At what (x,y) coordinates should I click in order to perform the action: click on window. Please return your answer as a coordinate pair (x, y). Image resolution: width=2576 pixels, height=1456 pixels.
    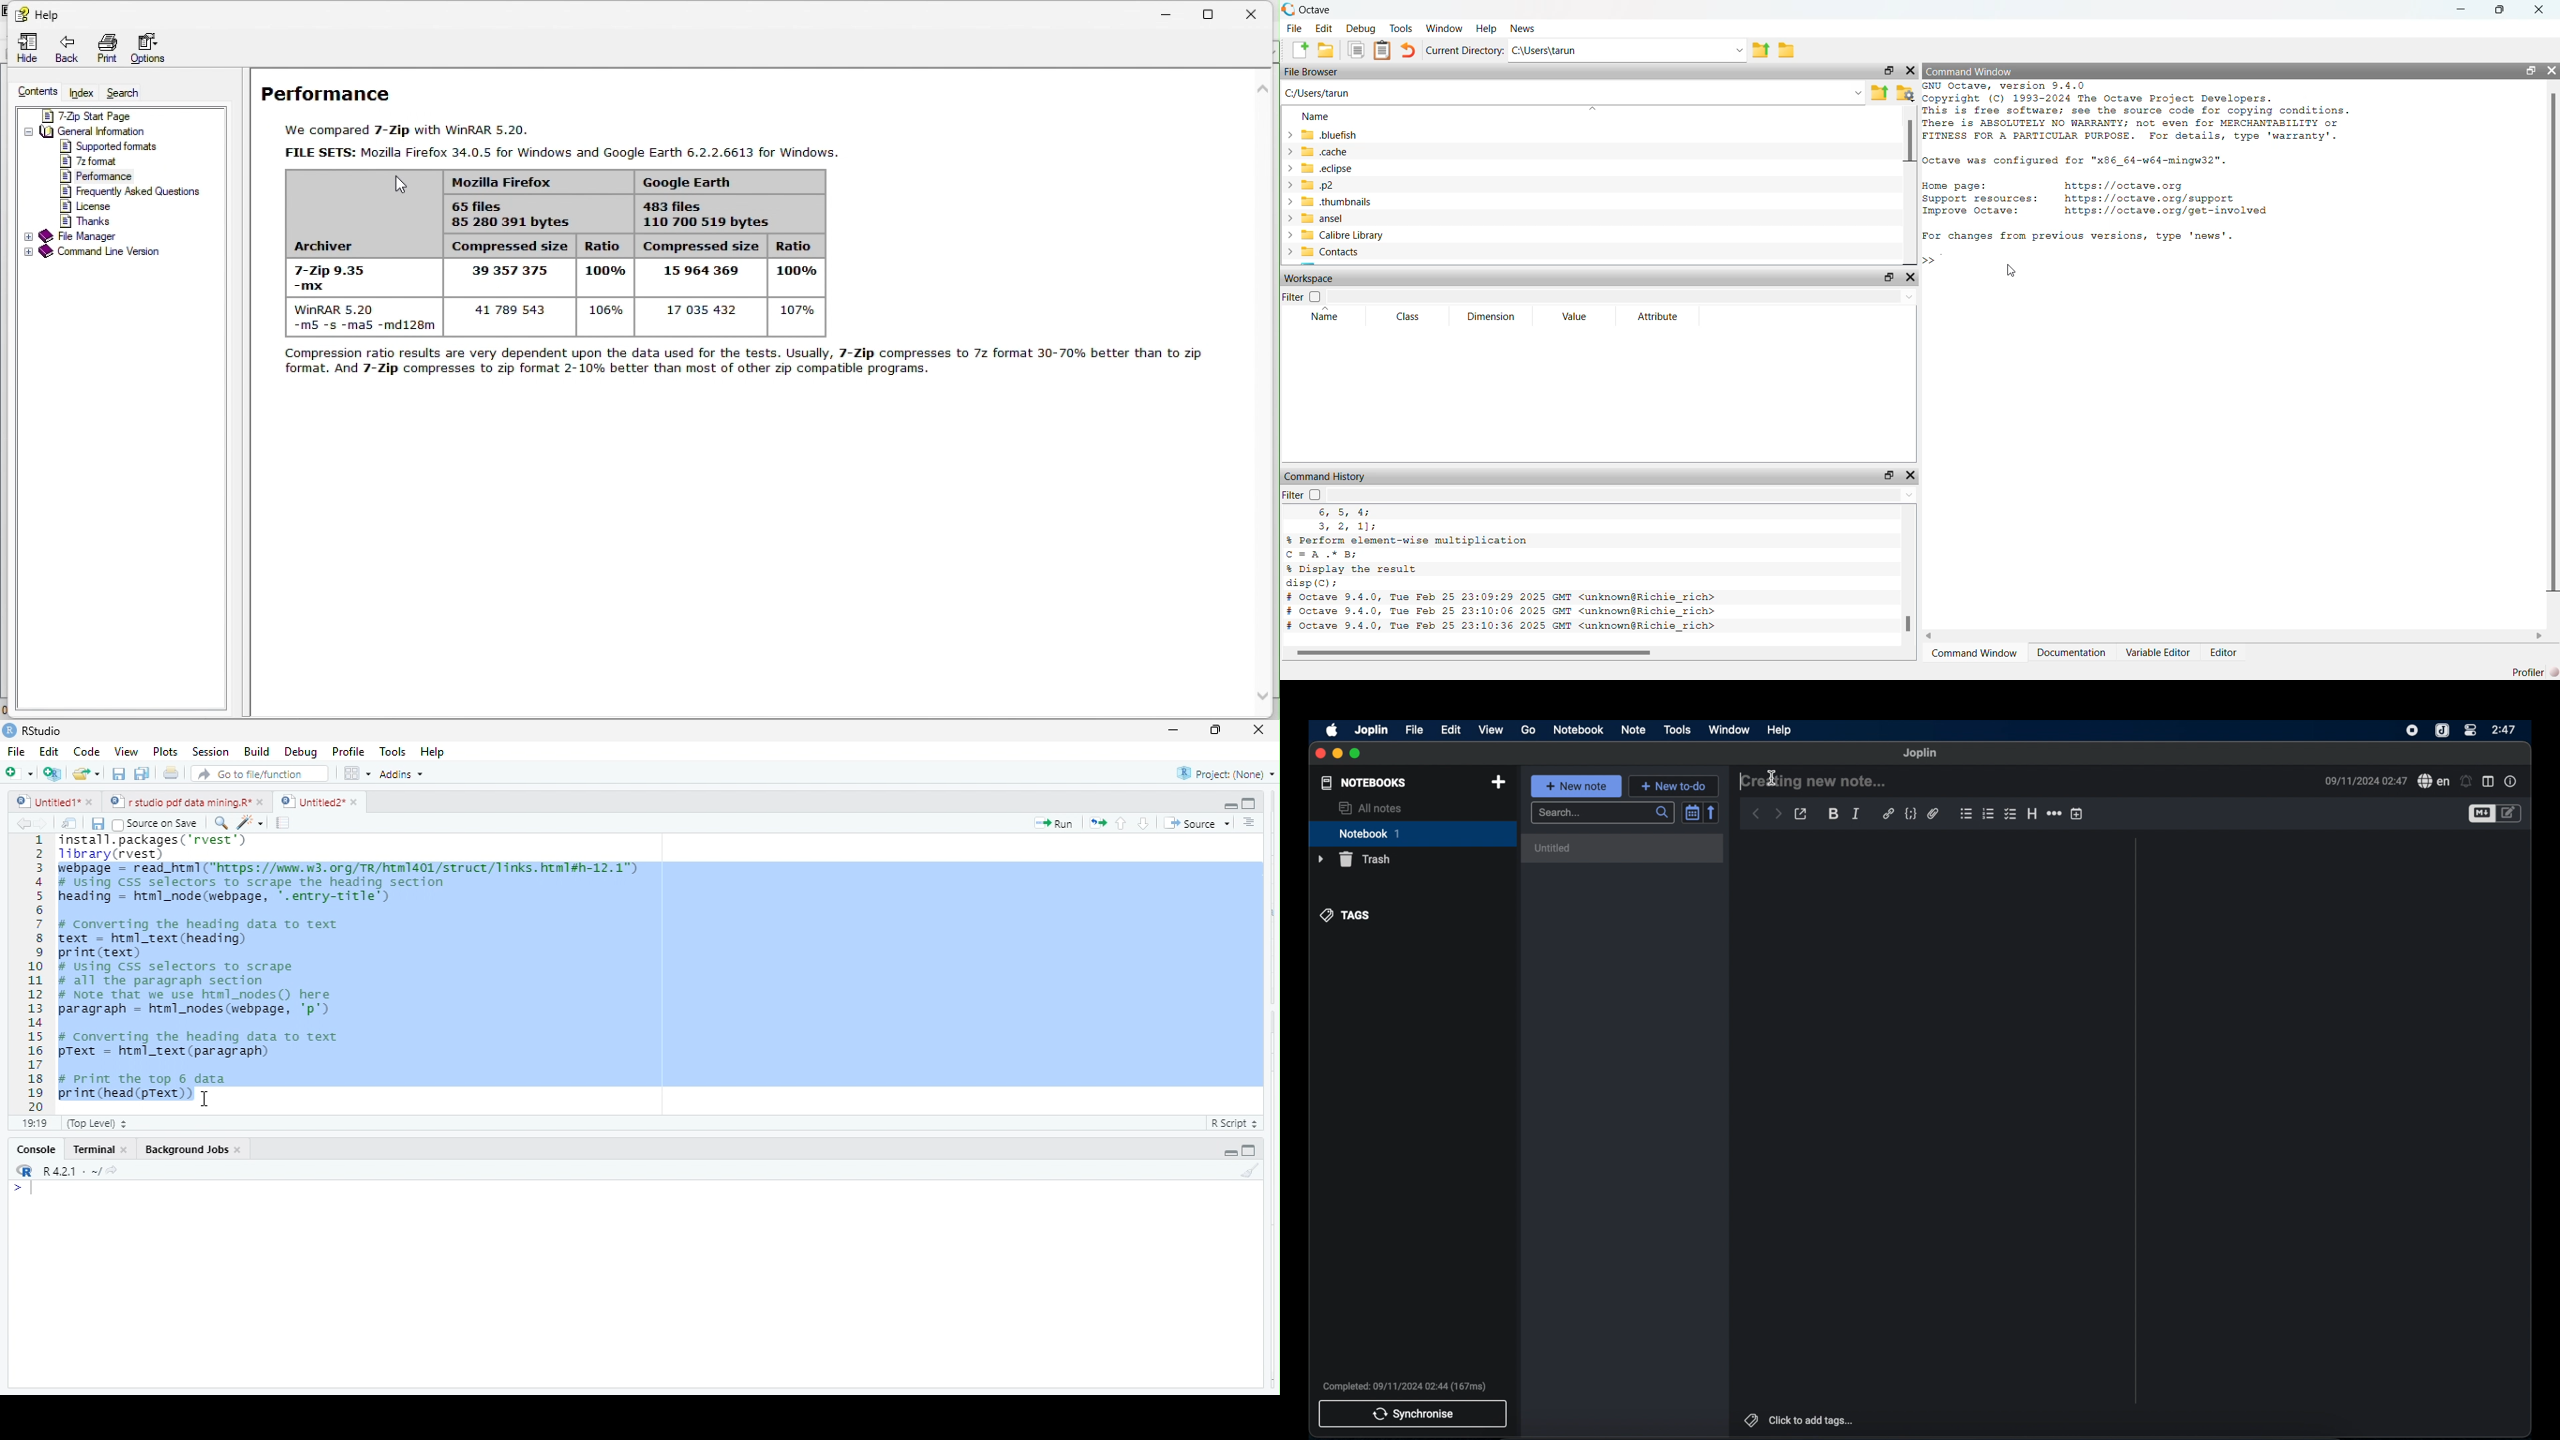
    Looking at the image, I should click on (1729, 729).